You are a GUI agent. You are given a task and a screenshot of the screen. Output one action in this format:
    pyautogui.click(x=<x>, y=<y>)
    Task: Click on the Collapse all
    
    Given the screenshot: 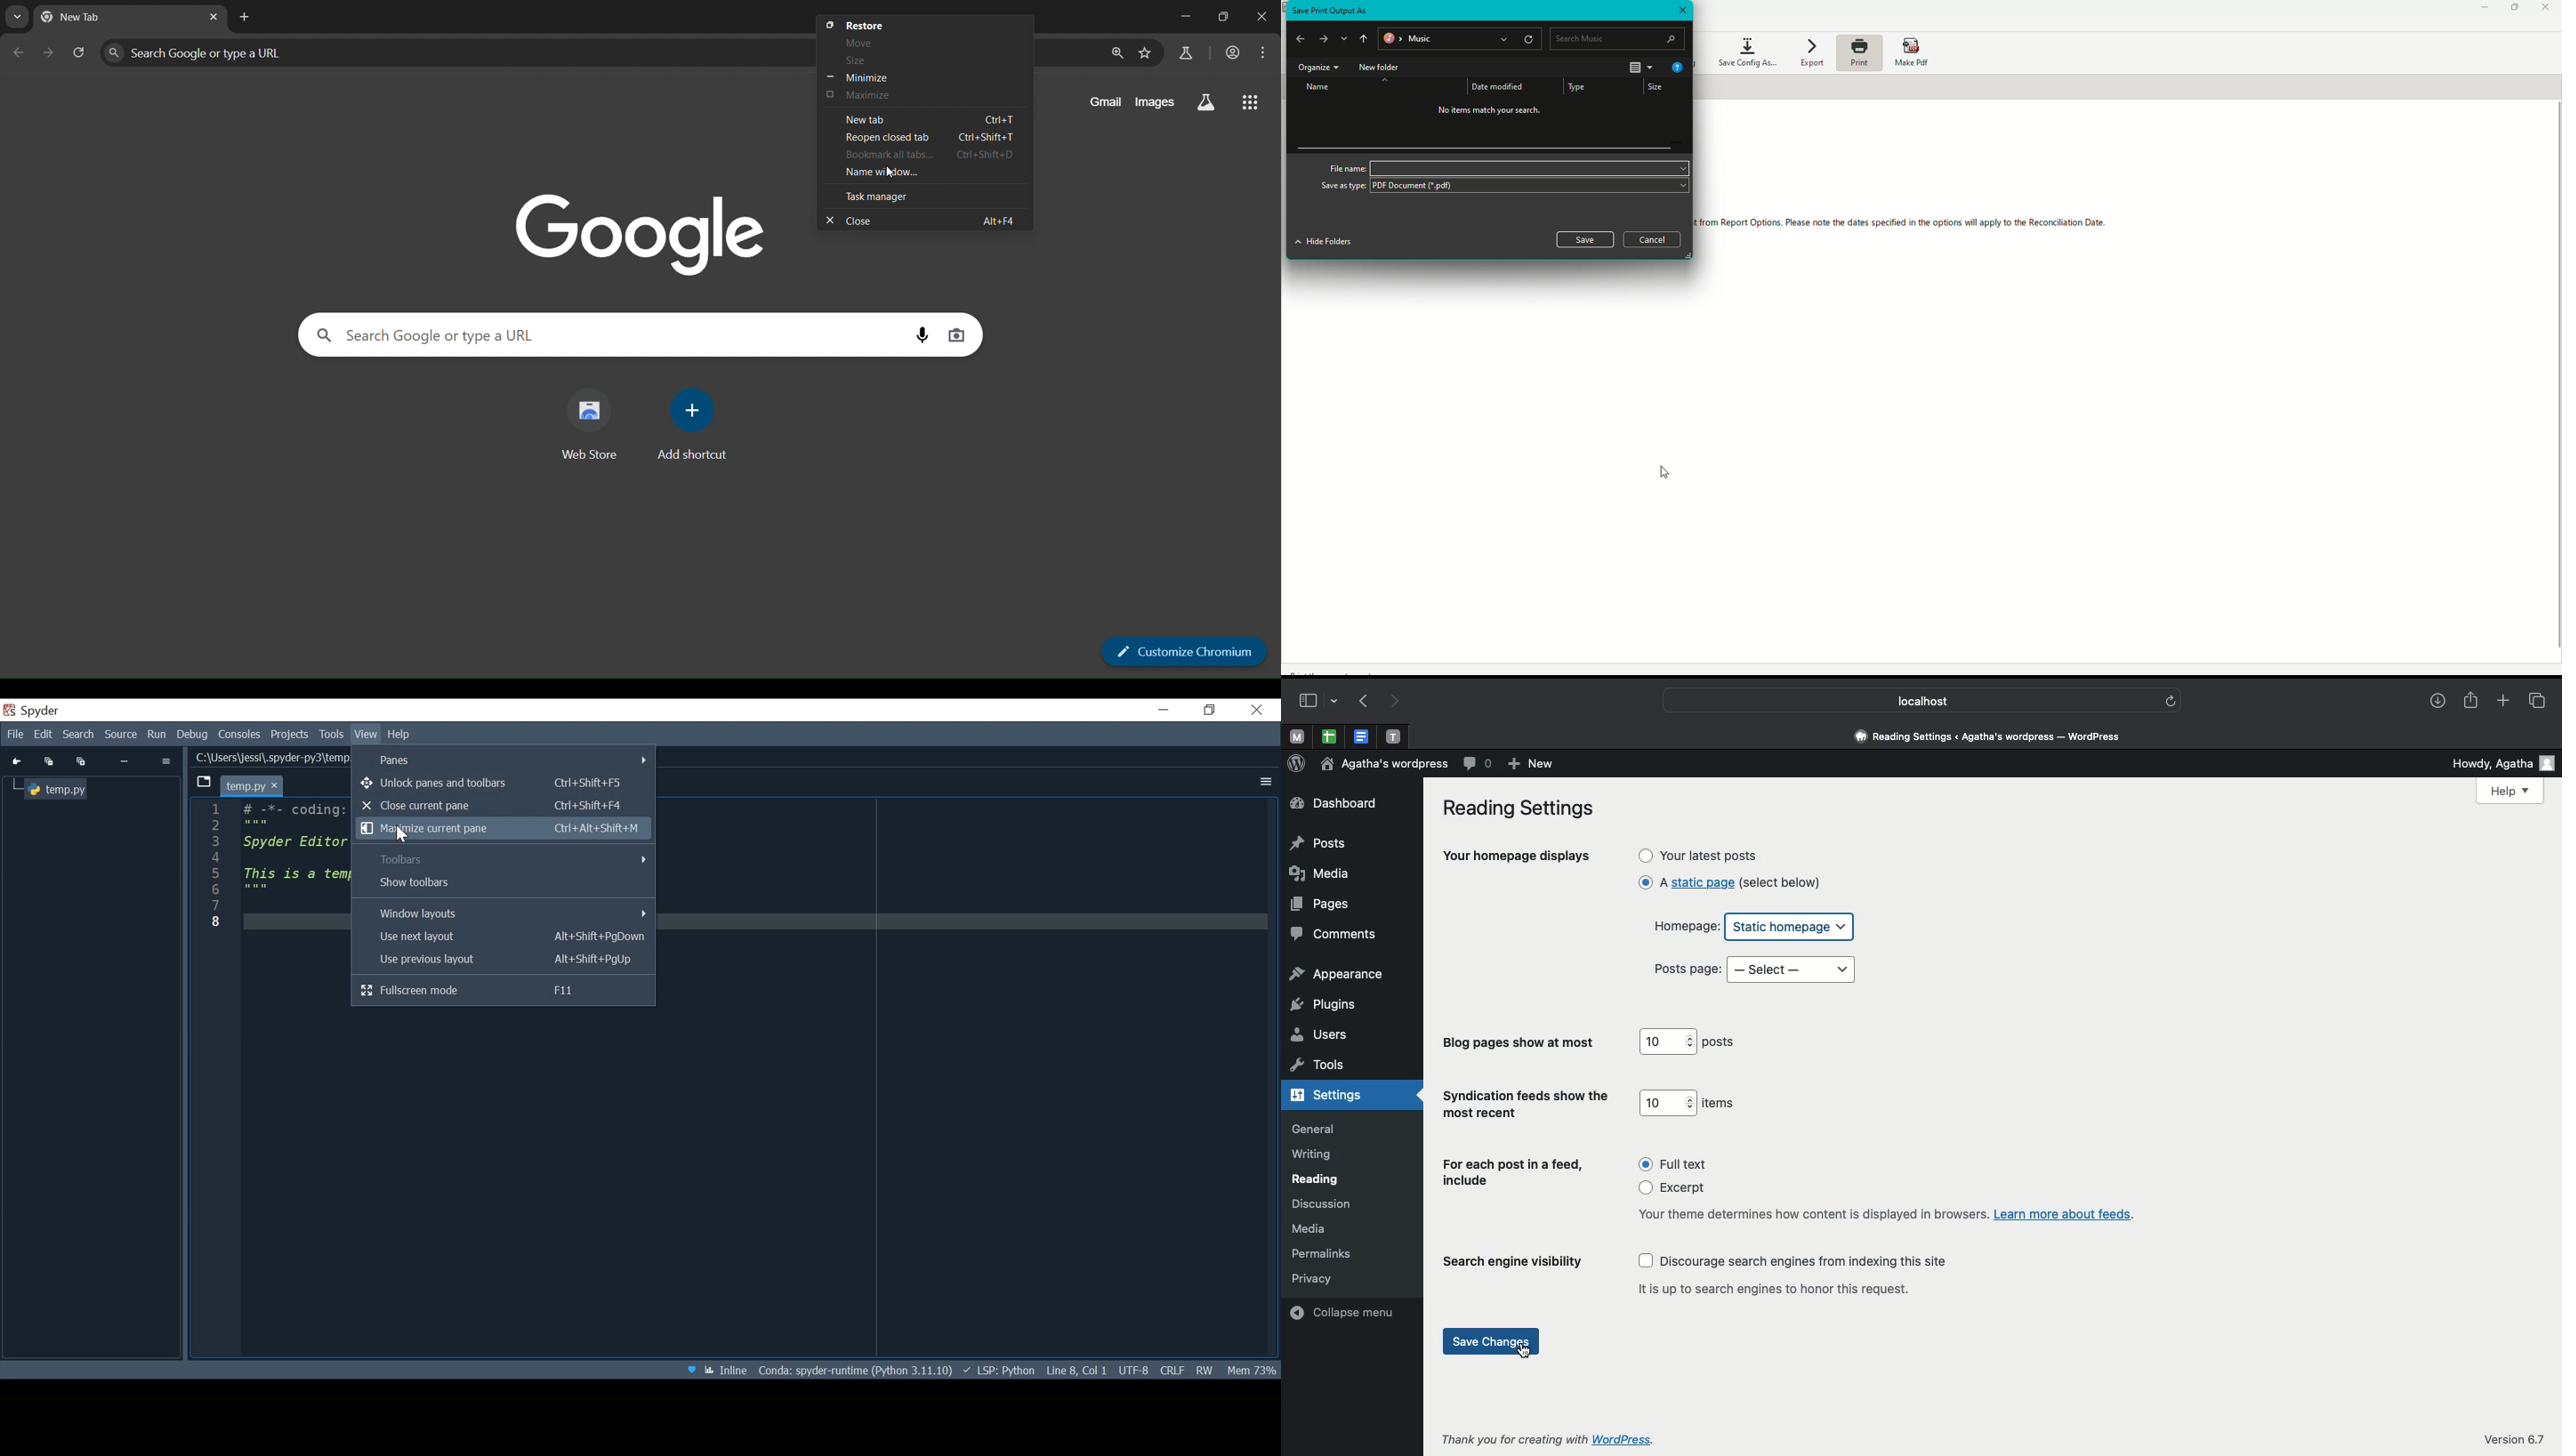 What is the action you would take?
    pyautogui.click(x=46, y=761)
    